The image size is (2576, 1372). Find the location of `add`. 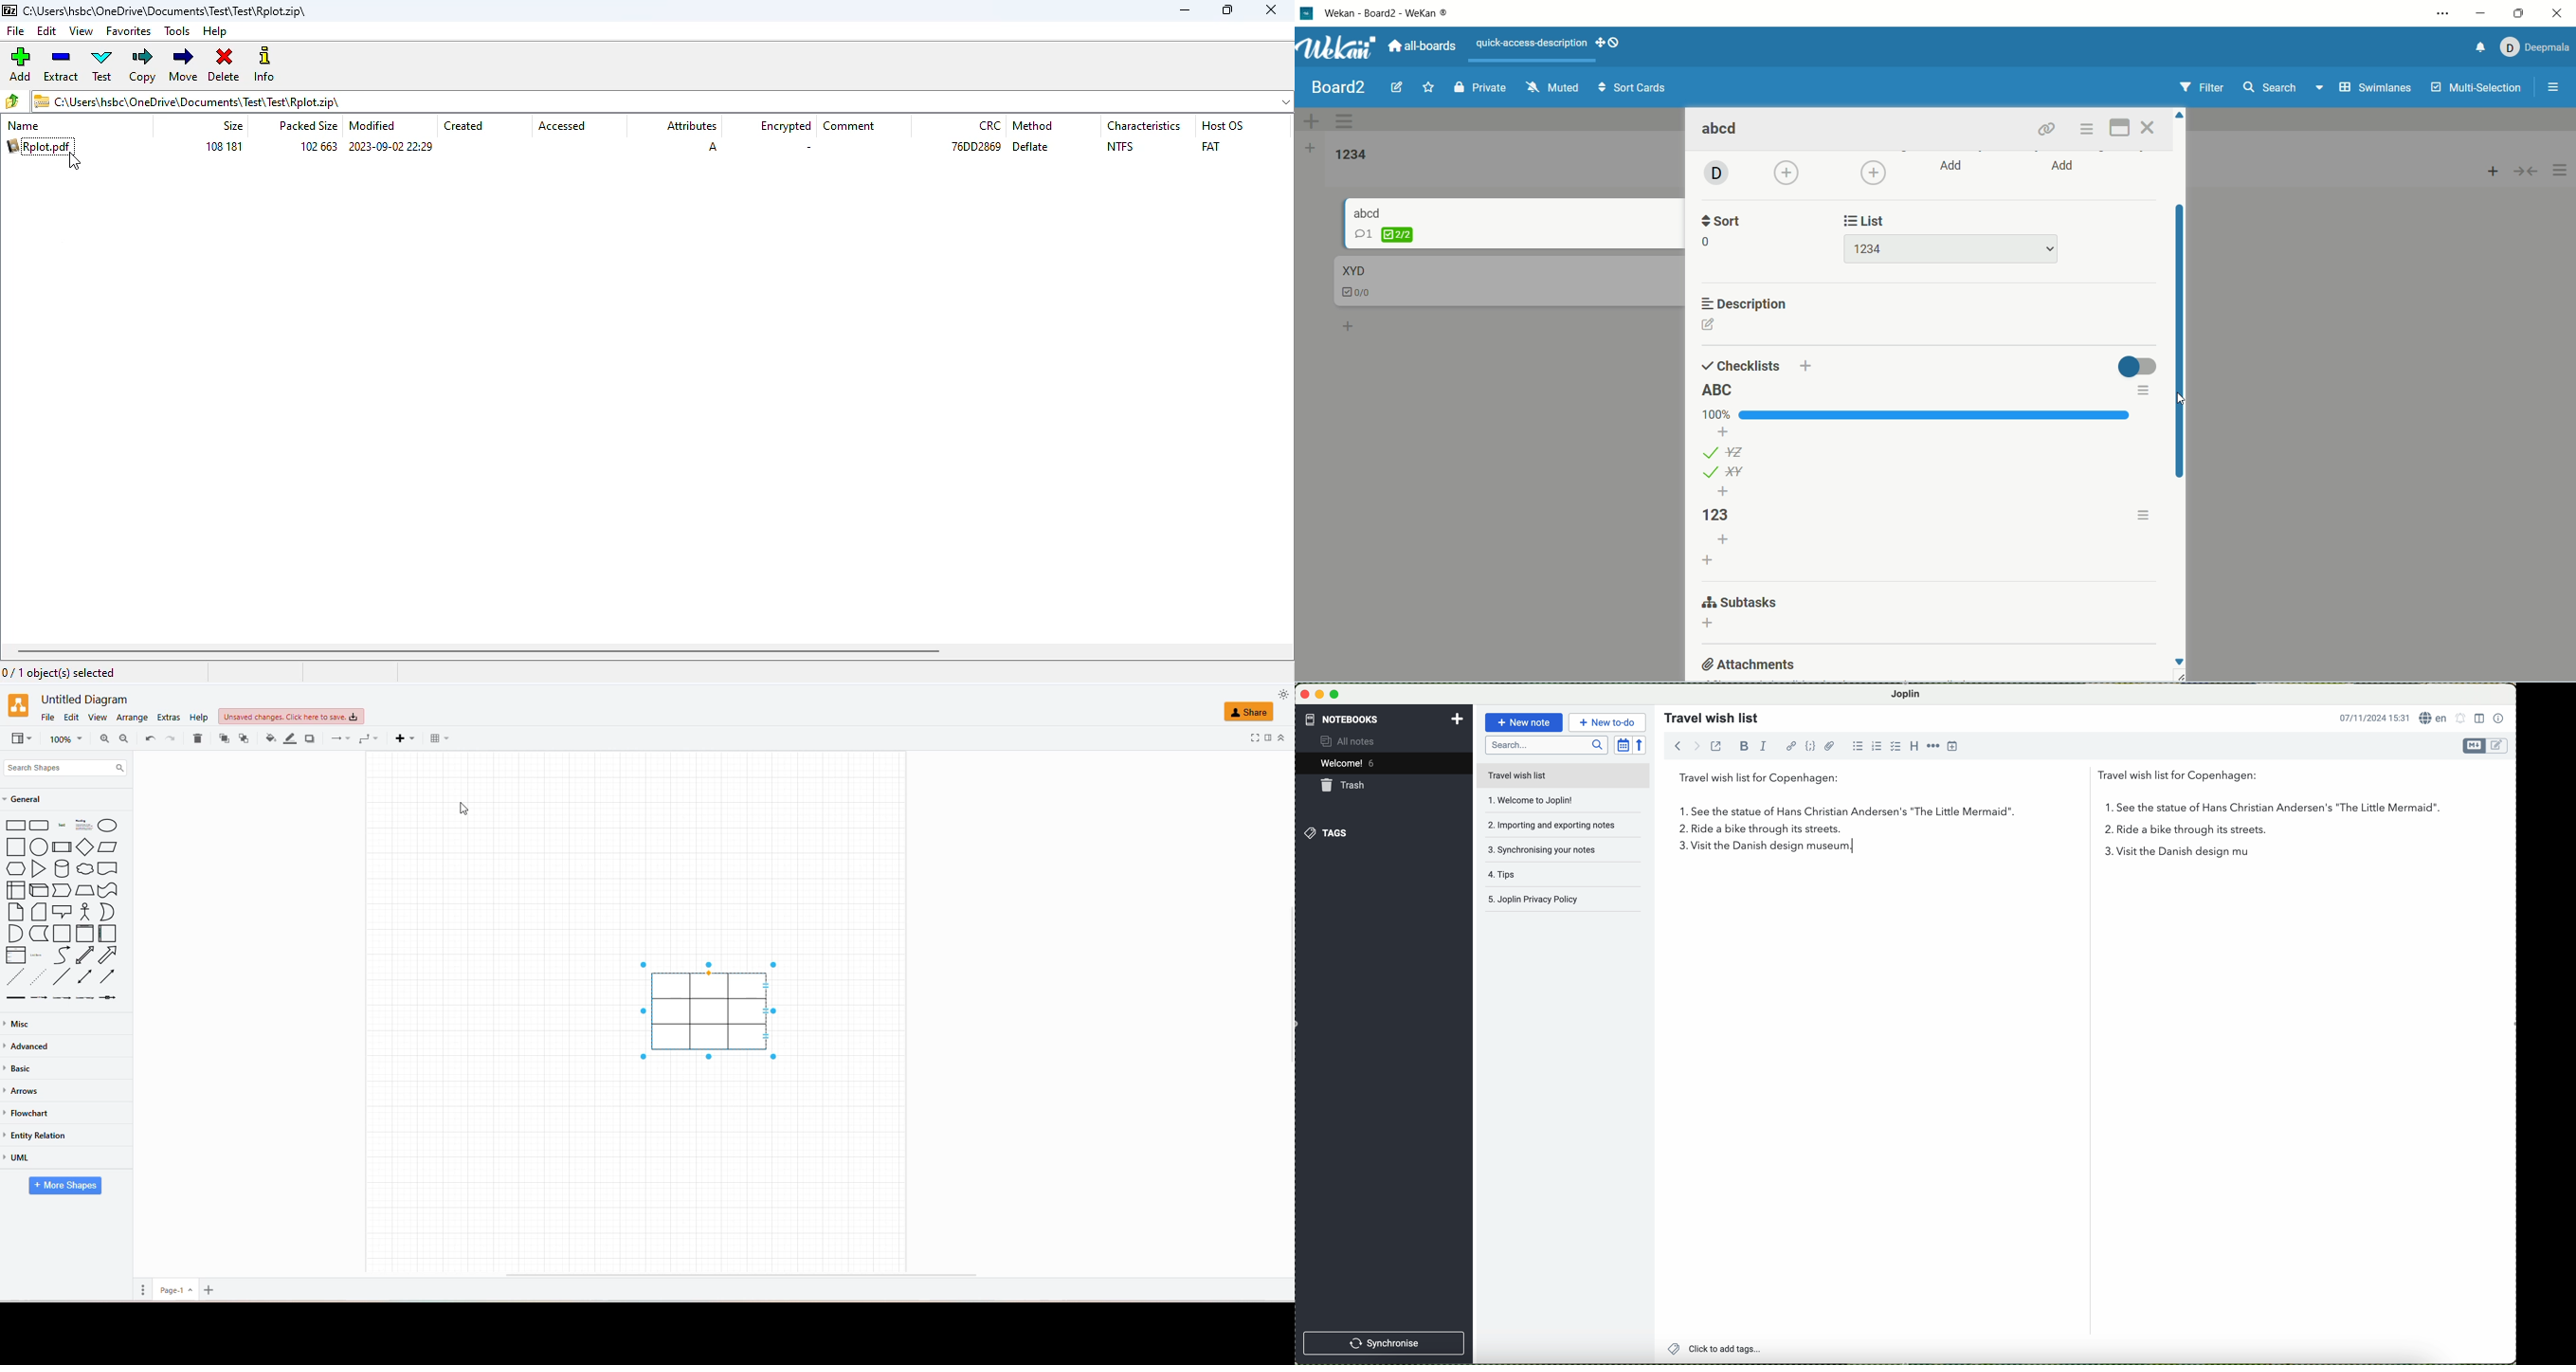

add is located at coordinates (1724, 492).